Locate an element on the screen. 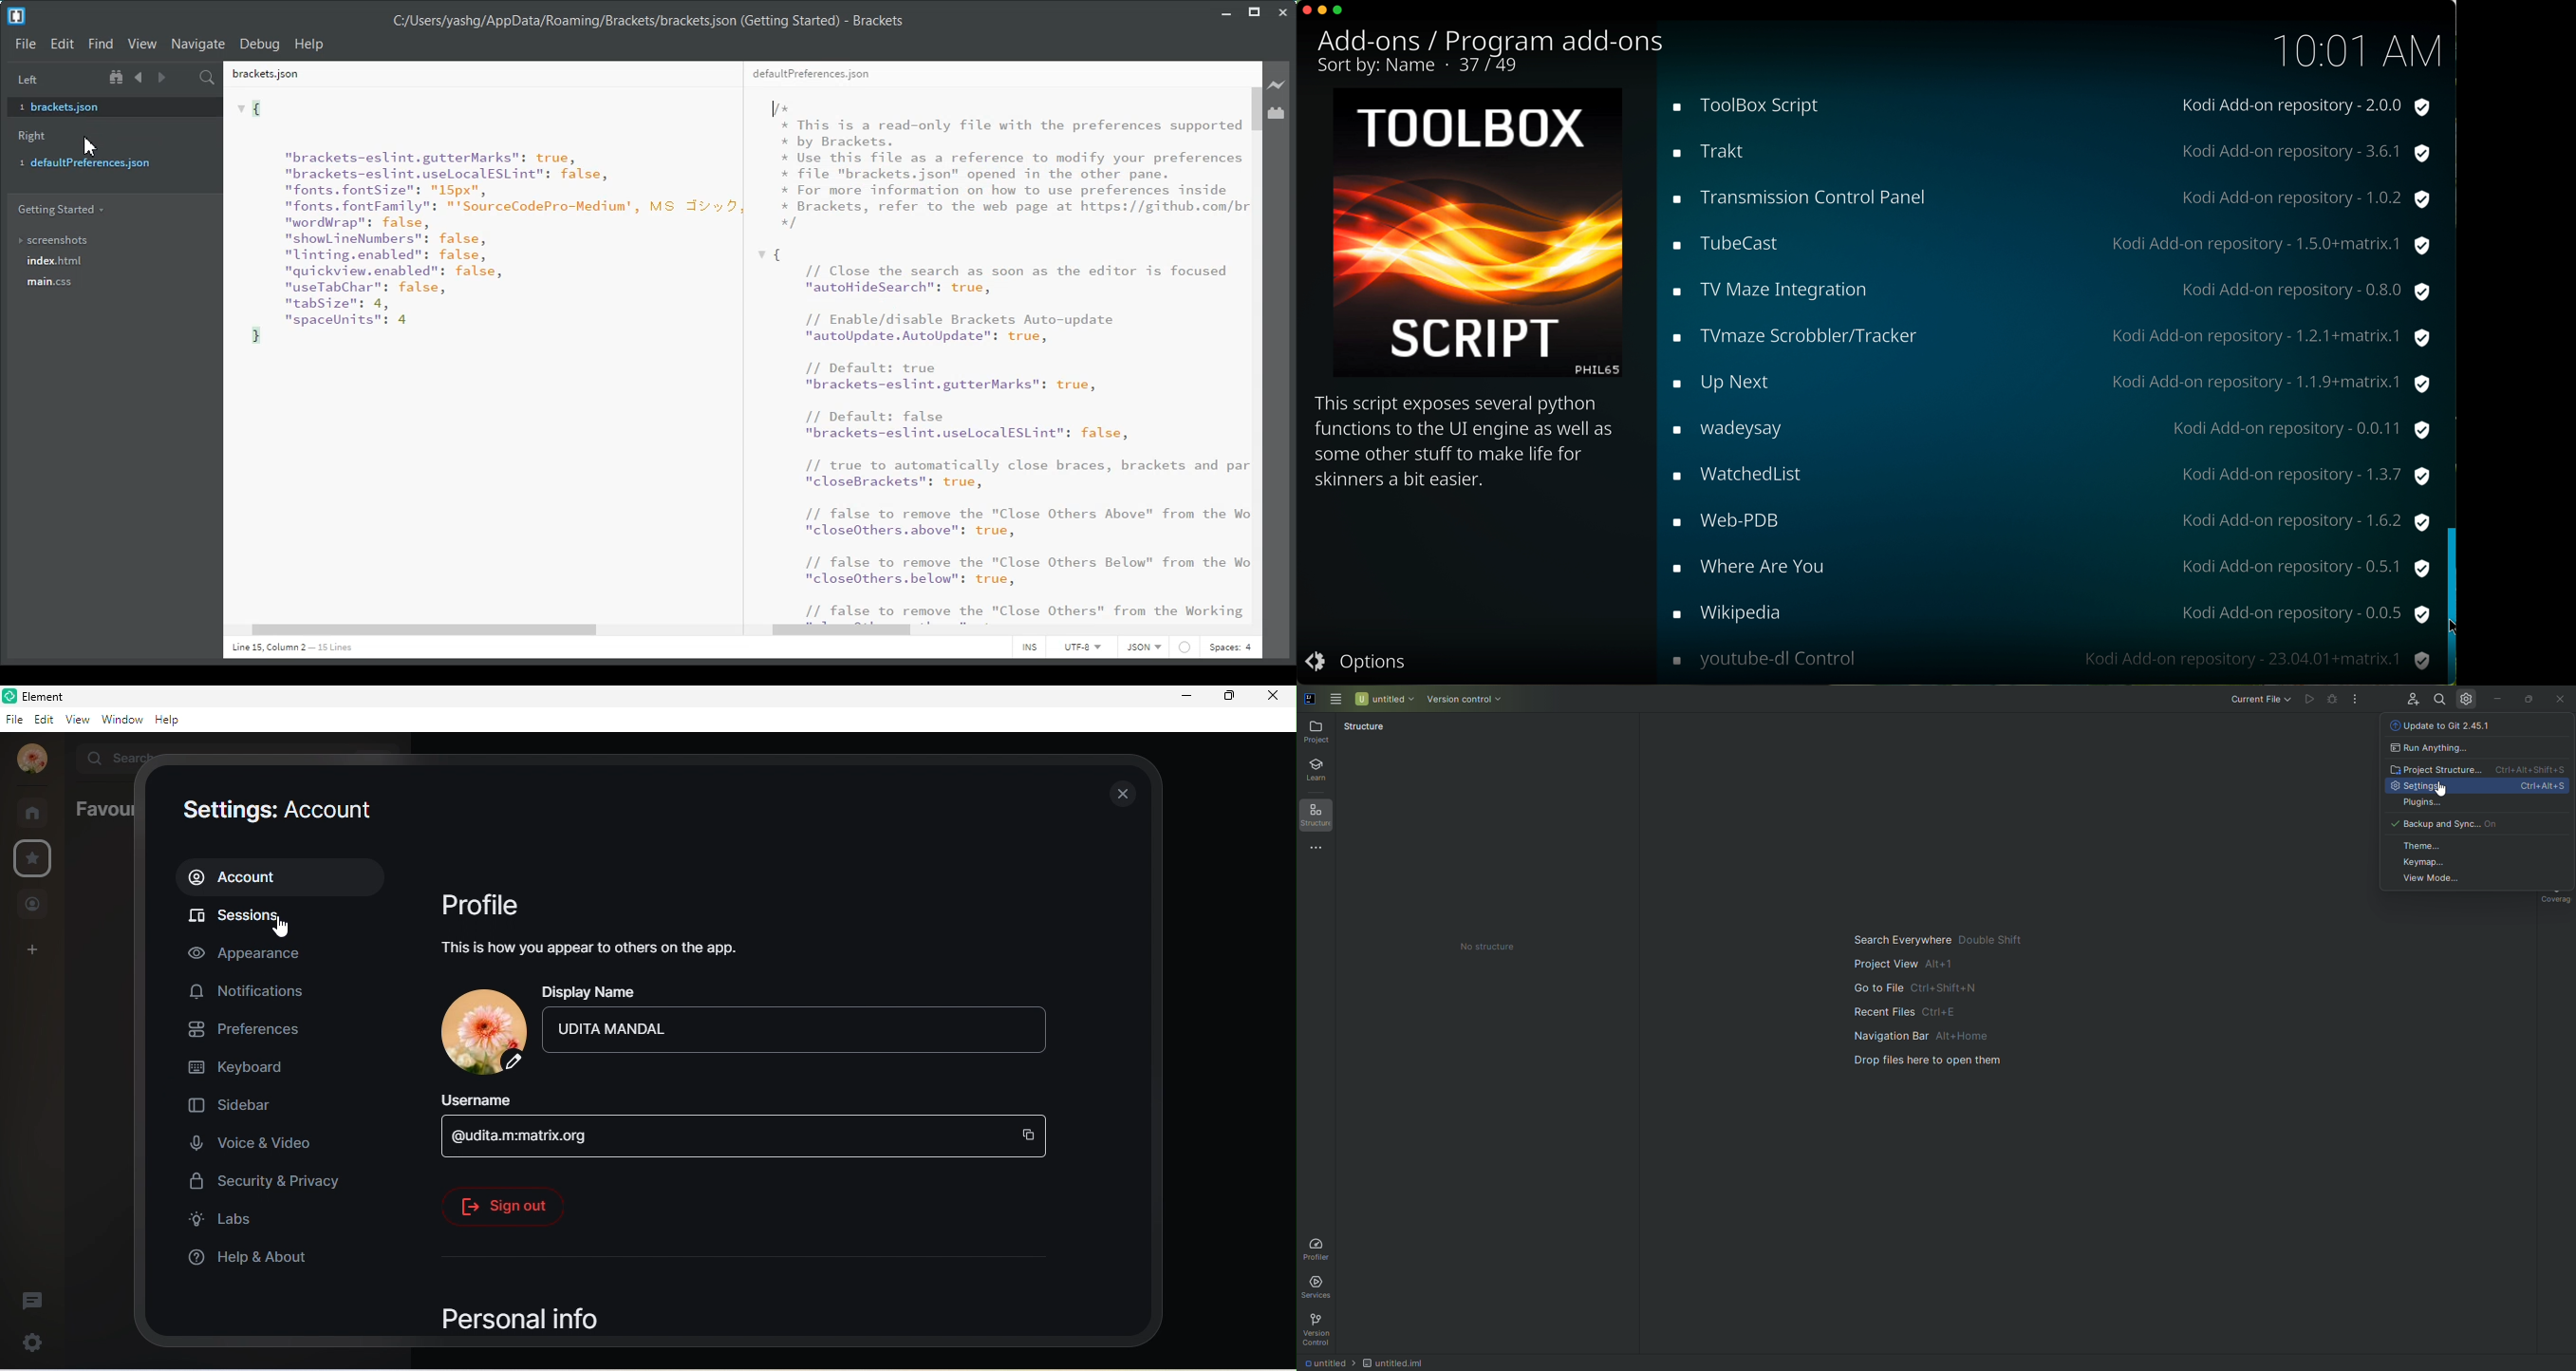  settings is located at coordinates (35, 857).